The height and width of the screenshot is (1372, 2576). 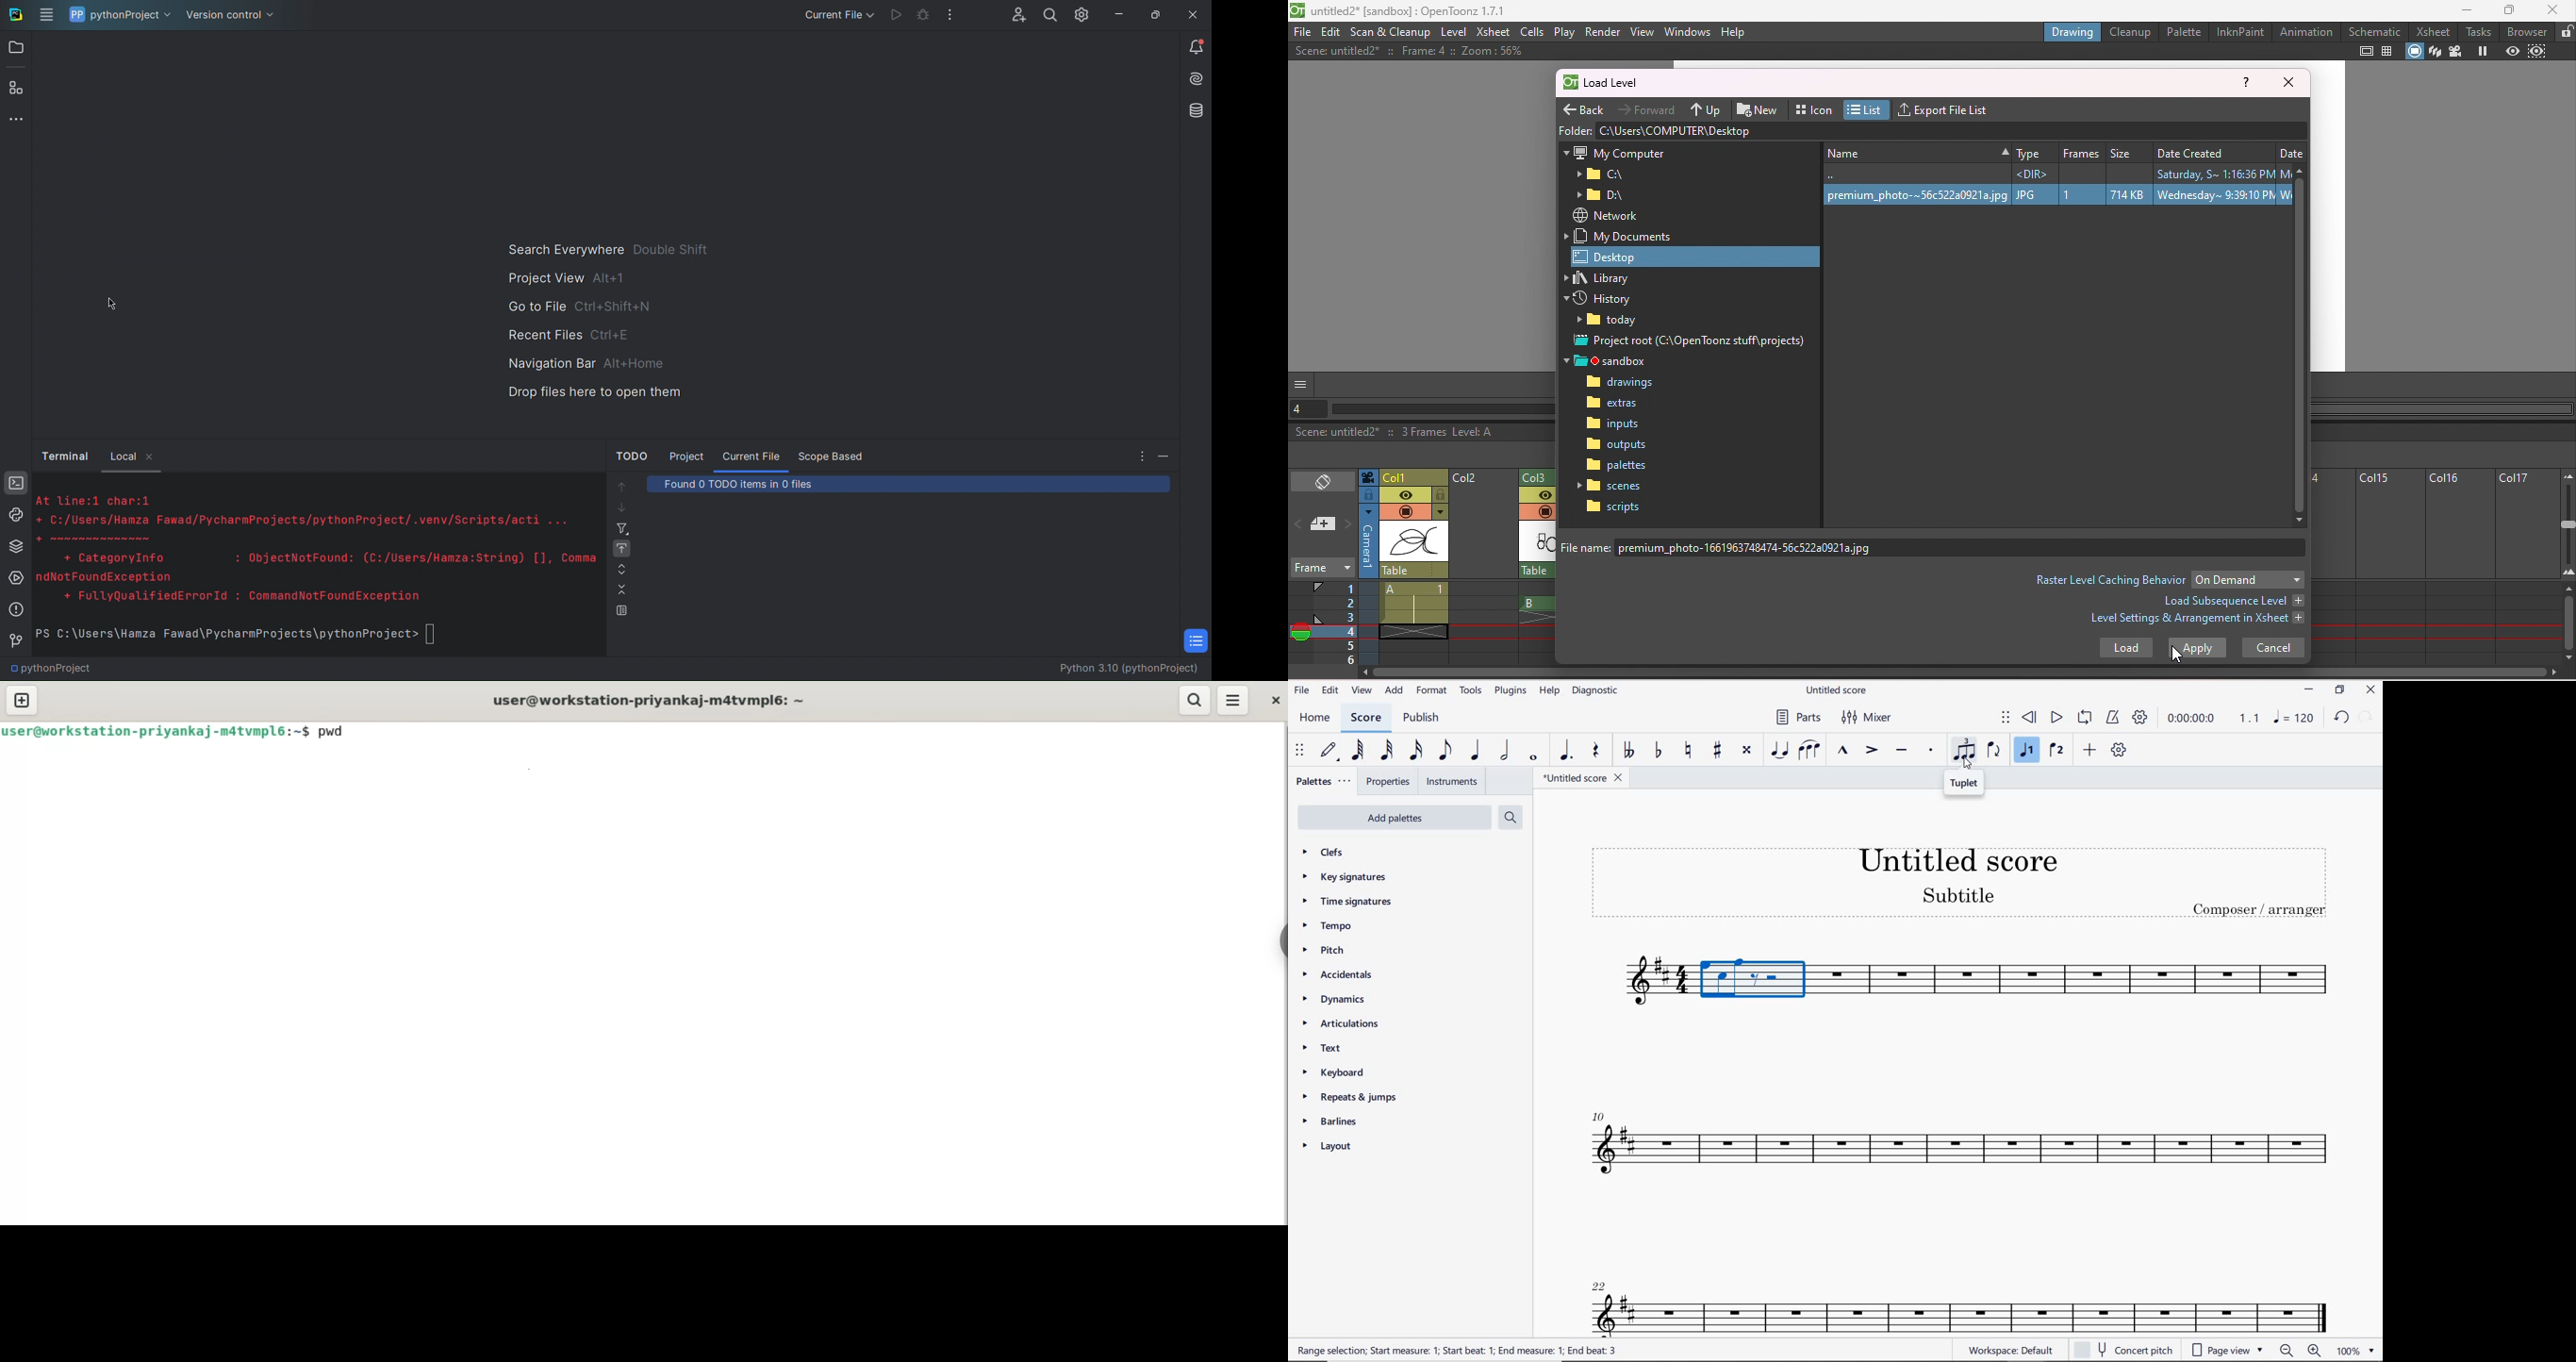 What do you see at coordinates (2058, 751) in the screenshot?
I see `VOICE 2` at bounding box center [2058, 751].